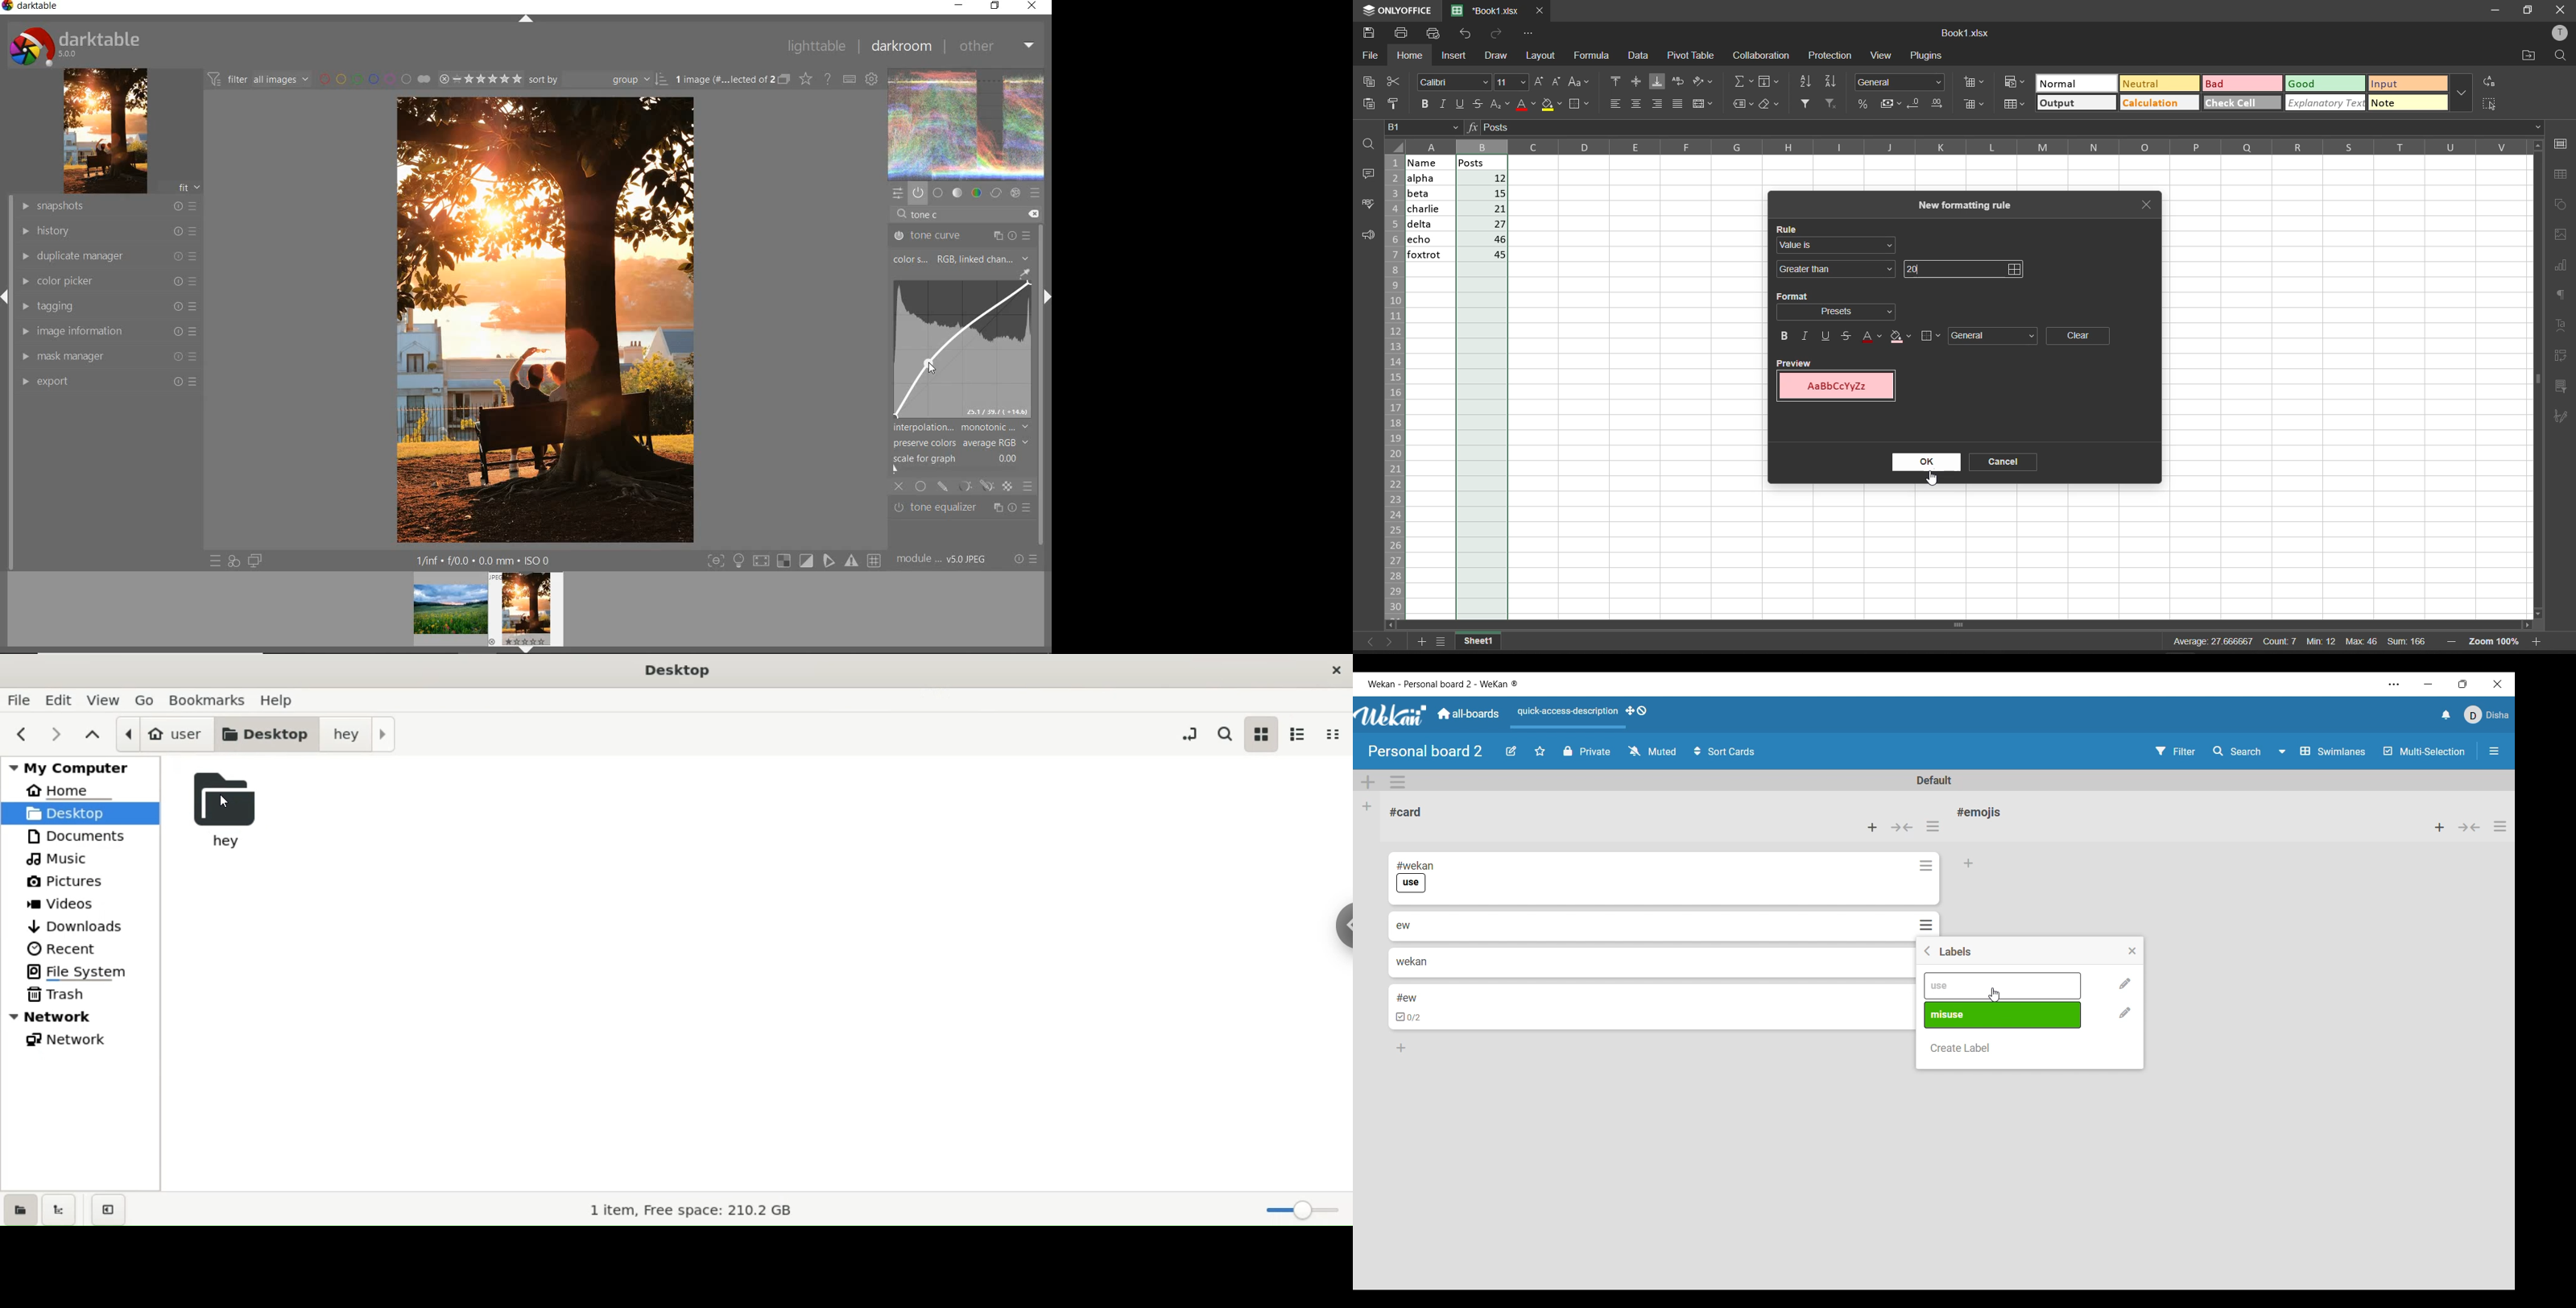 This screenshot has height=1316, width=2576. Describe the element at coordinates (963, 234) in the screenshot. I see `TONE CURVE` at that location.